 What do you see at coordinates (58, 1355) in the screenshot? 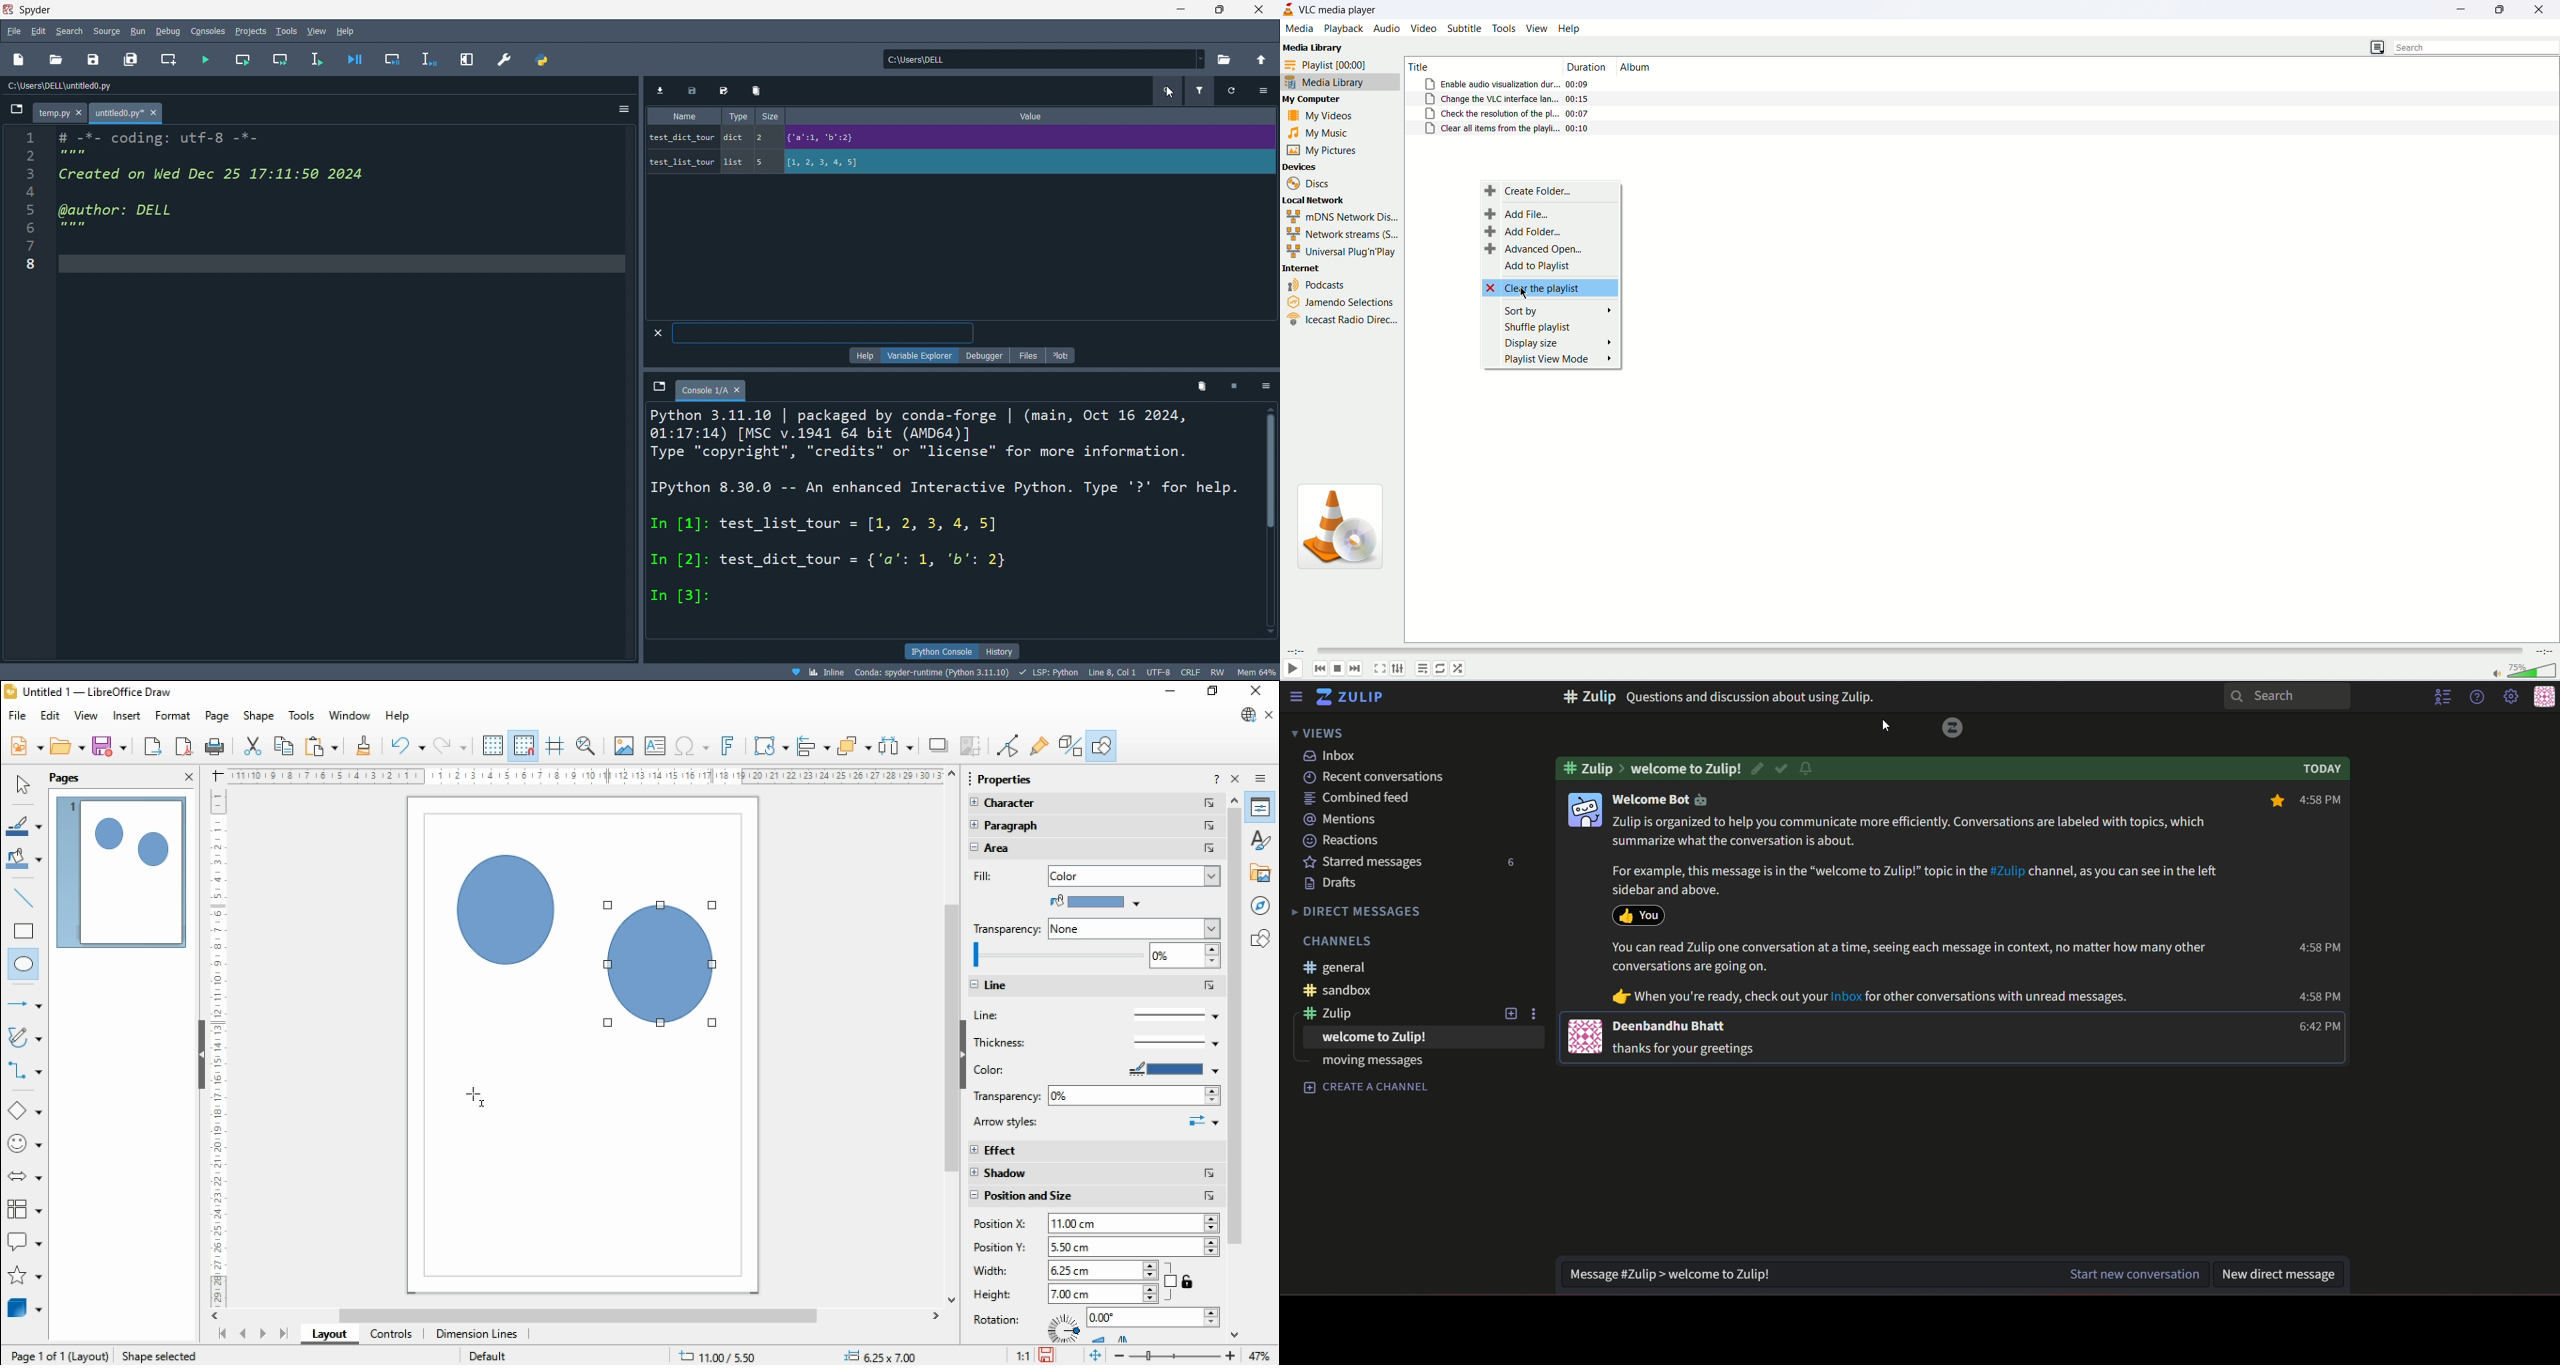
I see `Page 1 0f 1 (Layout)` at bounding box center [58, 1355].